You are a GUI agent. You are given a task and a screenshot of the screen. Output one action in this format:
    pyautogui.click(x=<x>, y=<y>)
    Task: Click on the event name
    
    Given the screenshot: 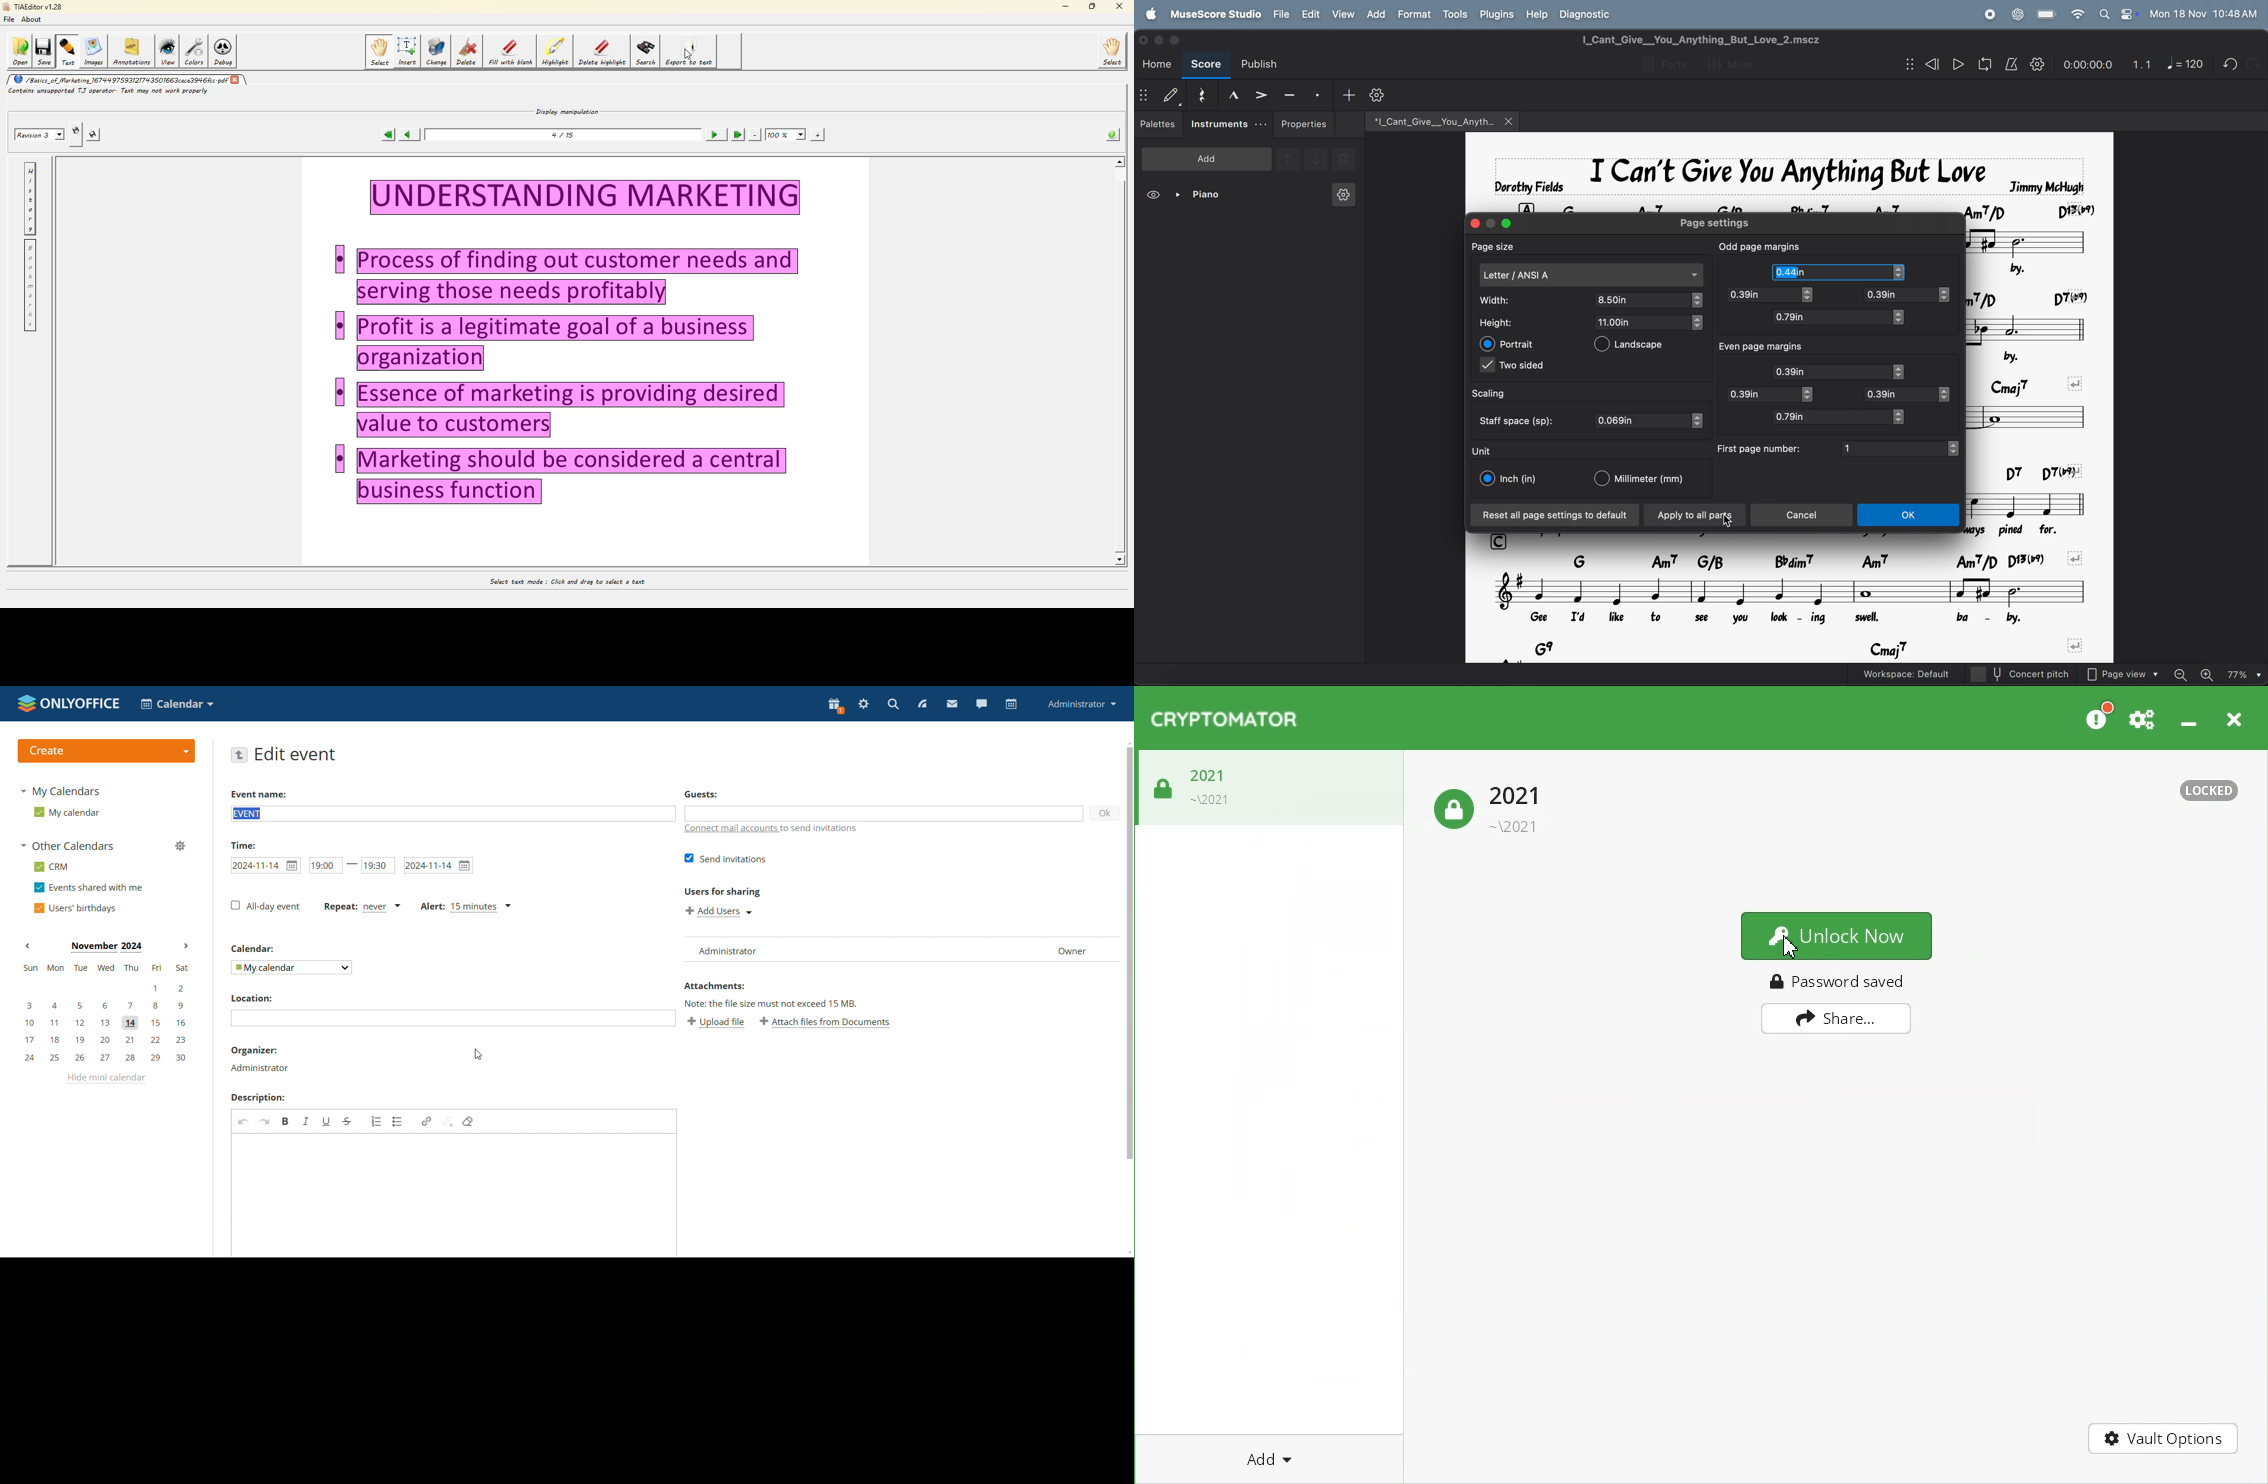 What is the action you would take?
    pyautogui.click(x=260, y=793)
    